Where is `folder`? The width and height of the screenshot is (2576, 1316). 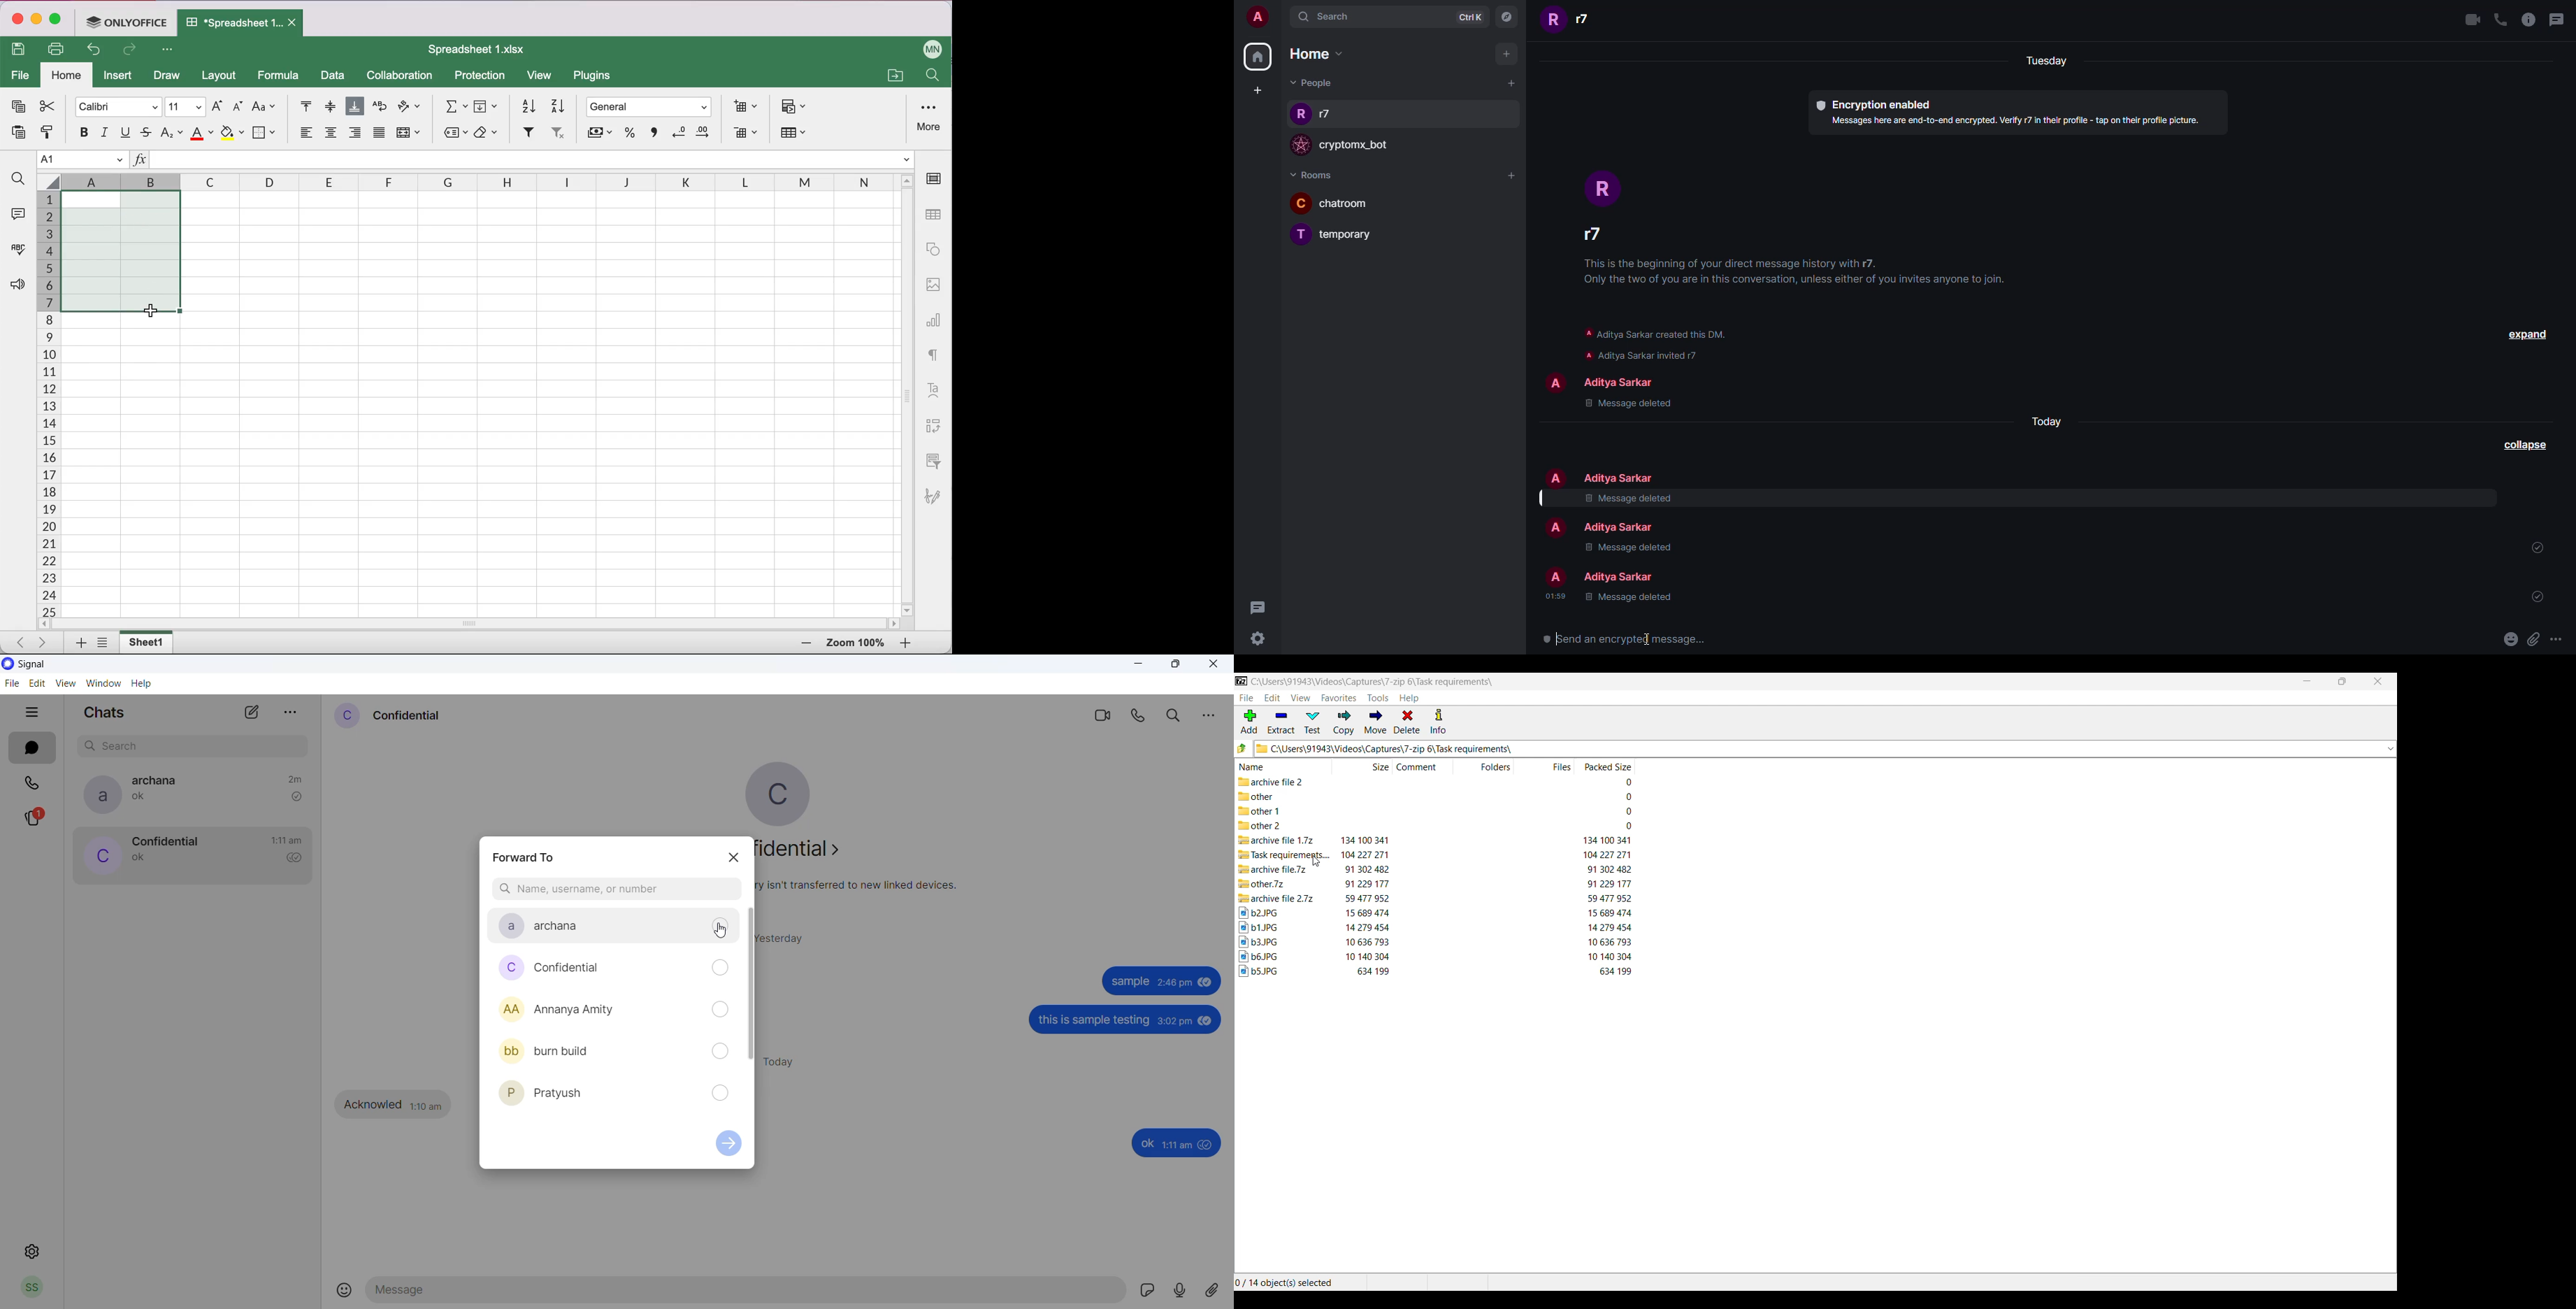 folder is located at coordinates (1270, 796).